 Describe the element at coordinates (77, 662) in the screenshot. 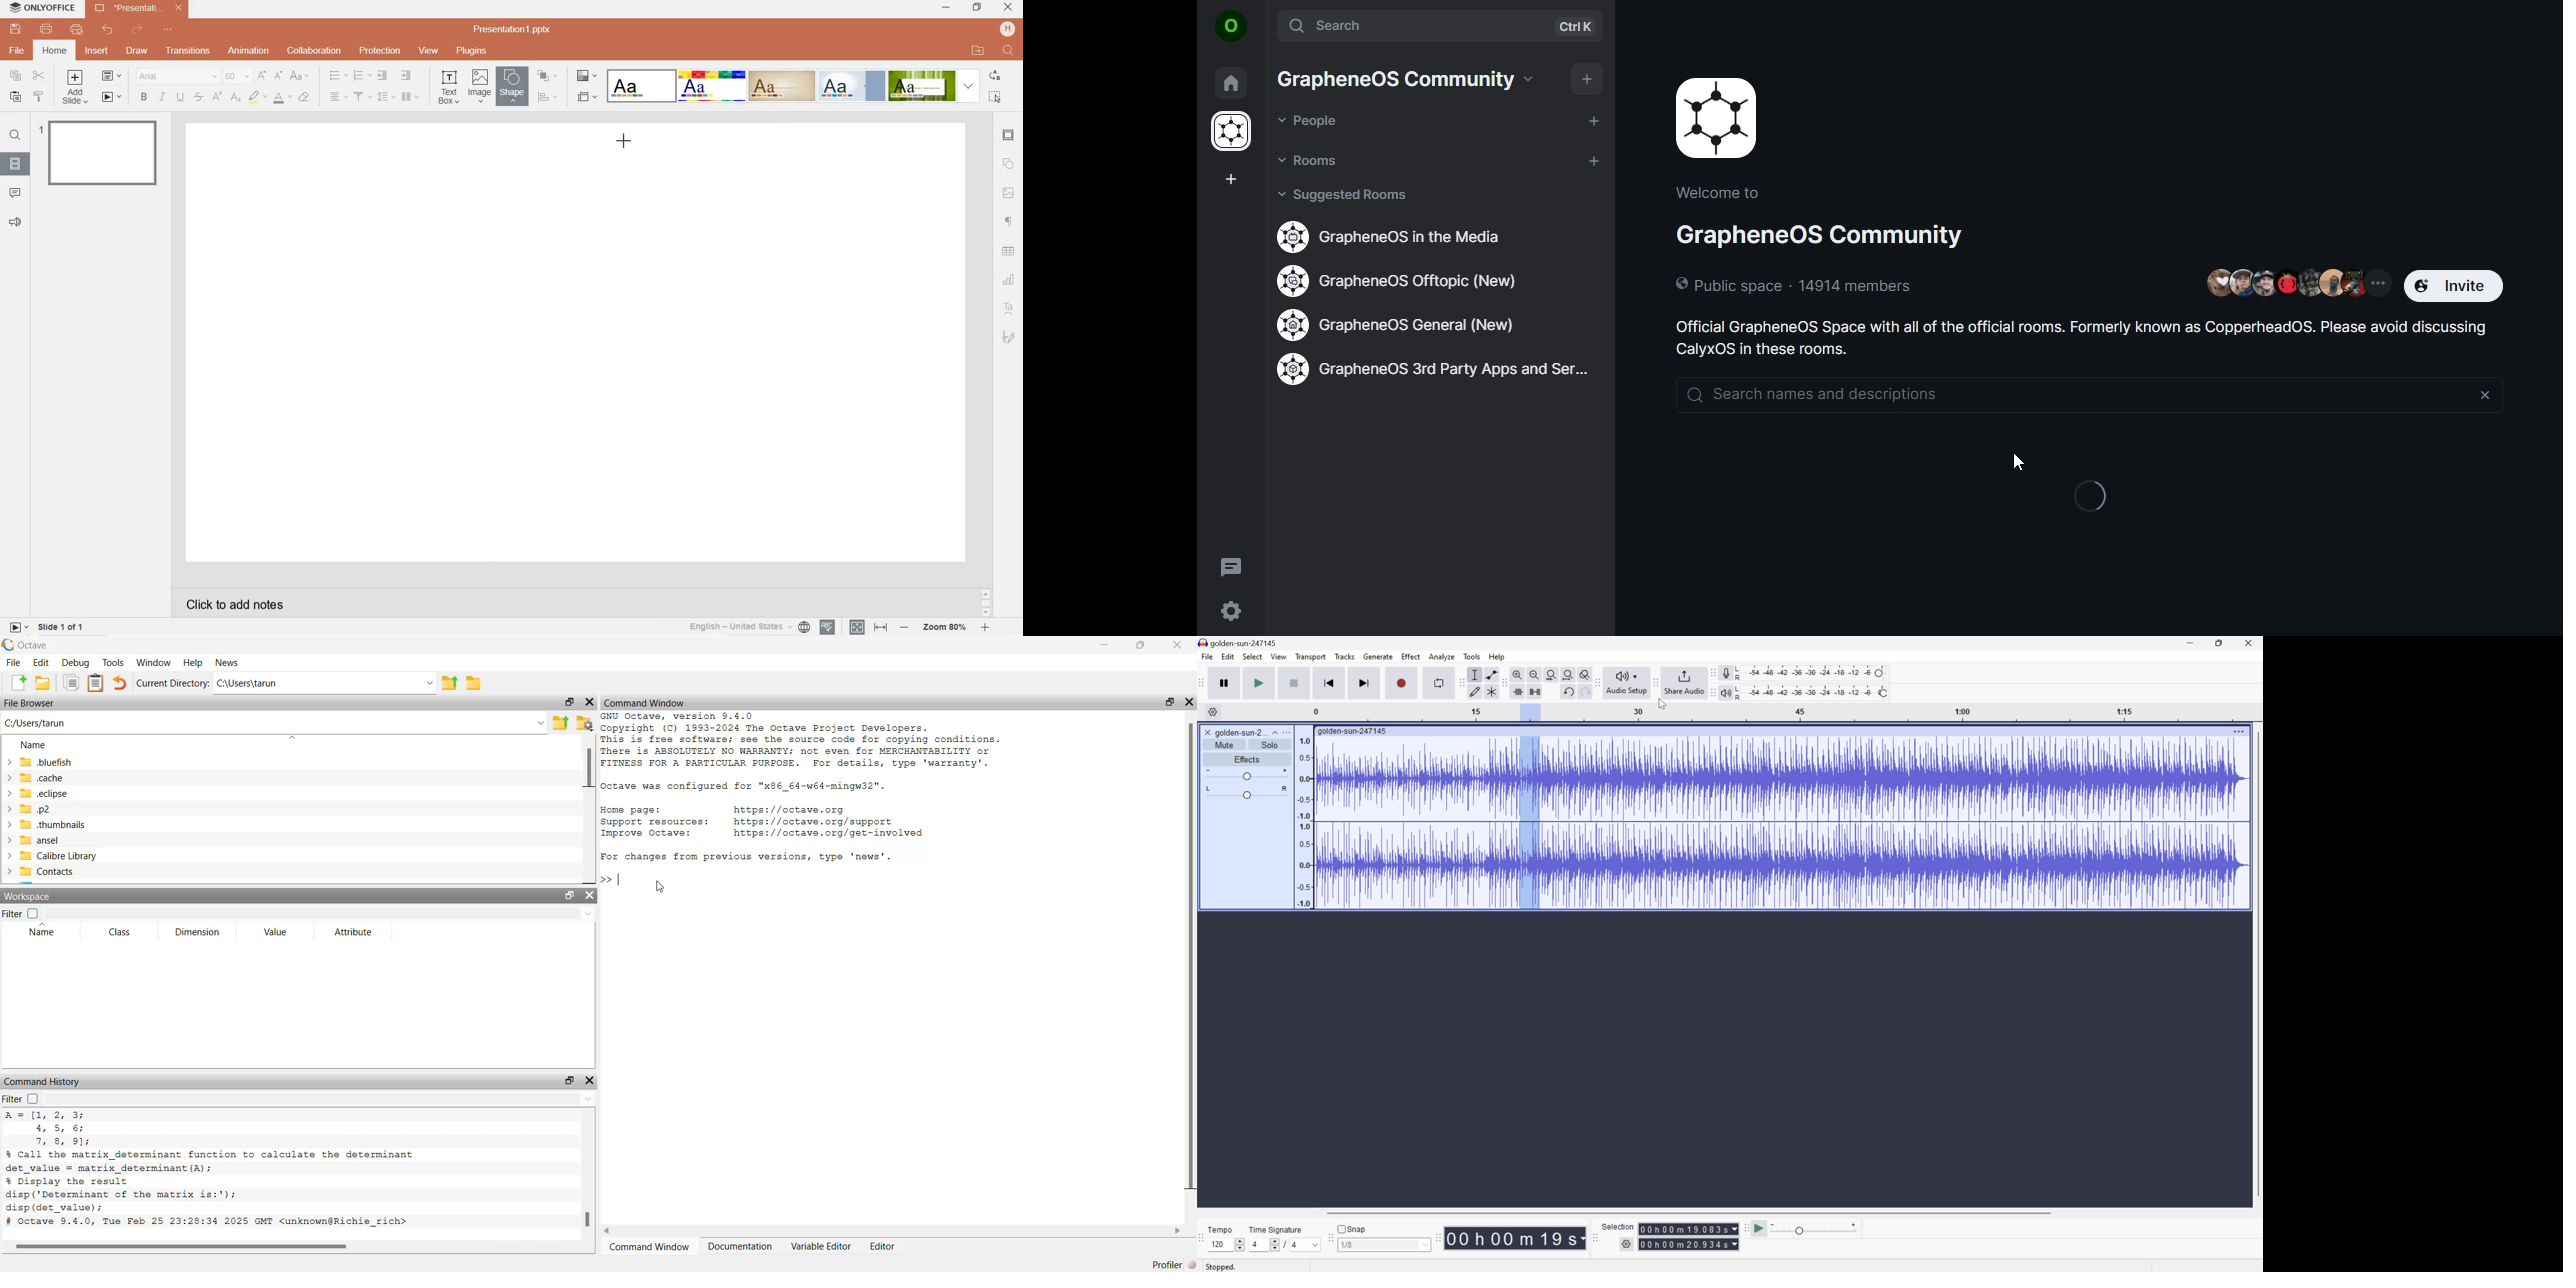

I see `debug` at that location.